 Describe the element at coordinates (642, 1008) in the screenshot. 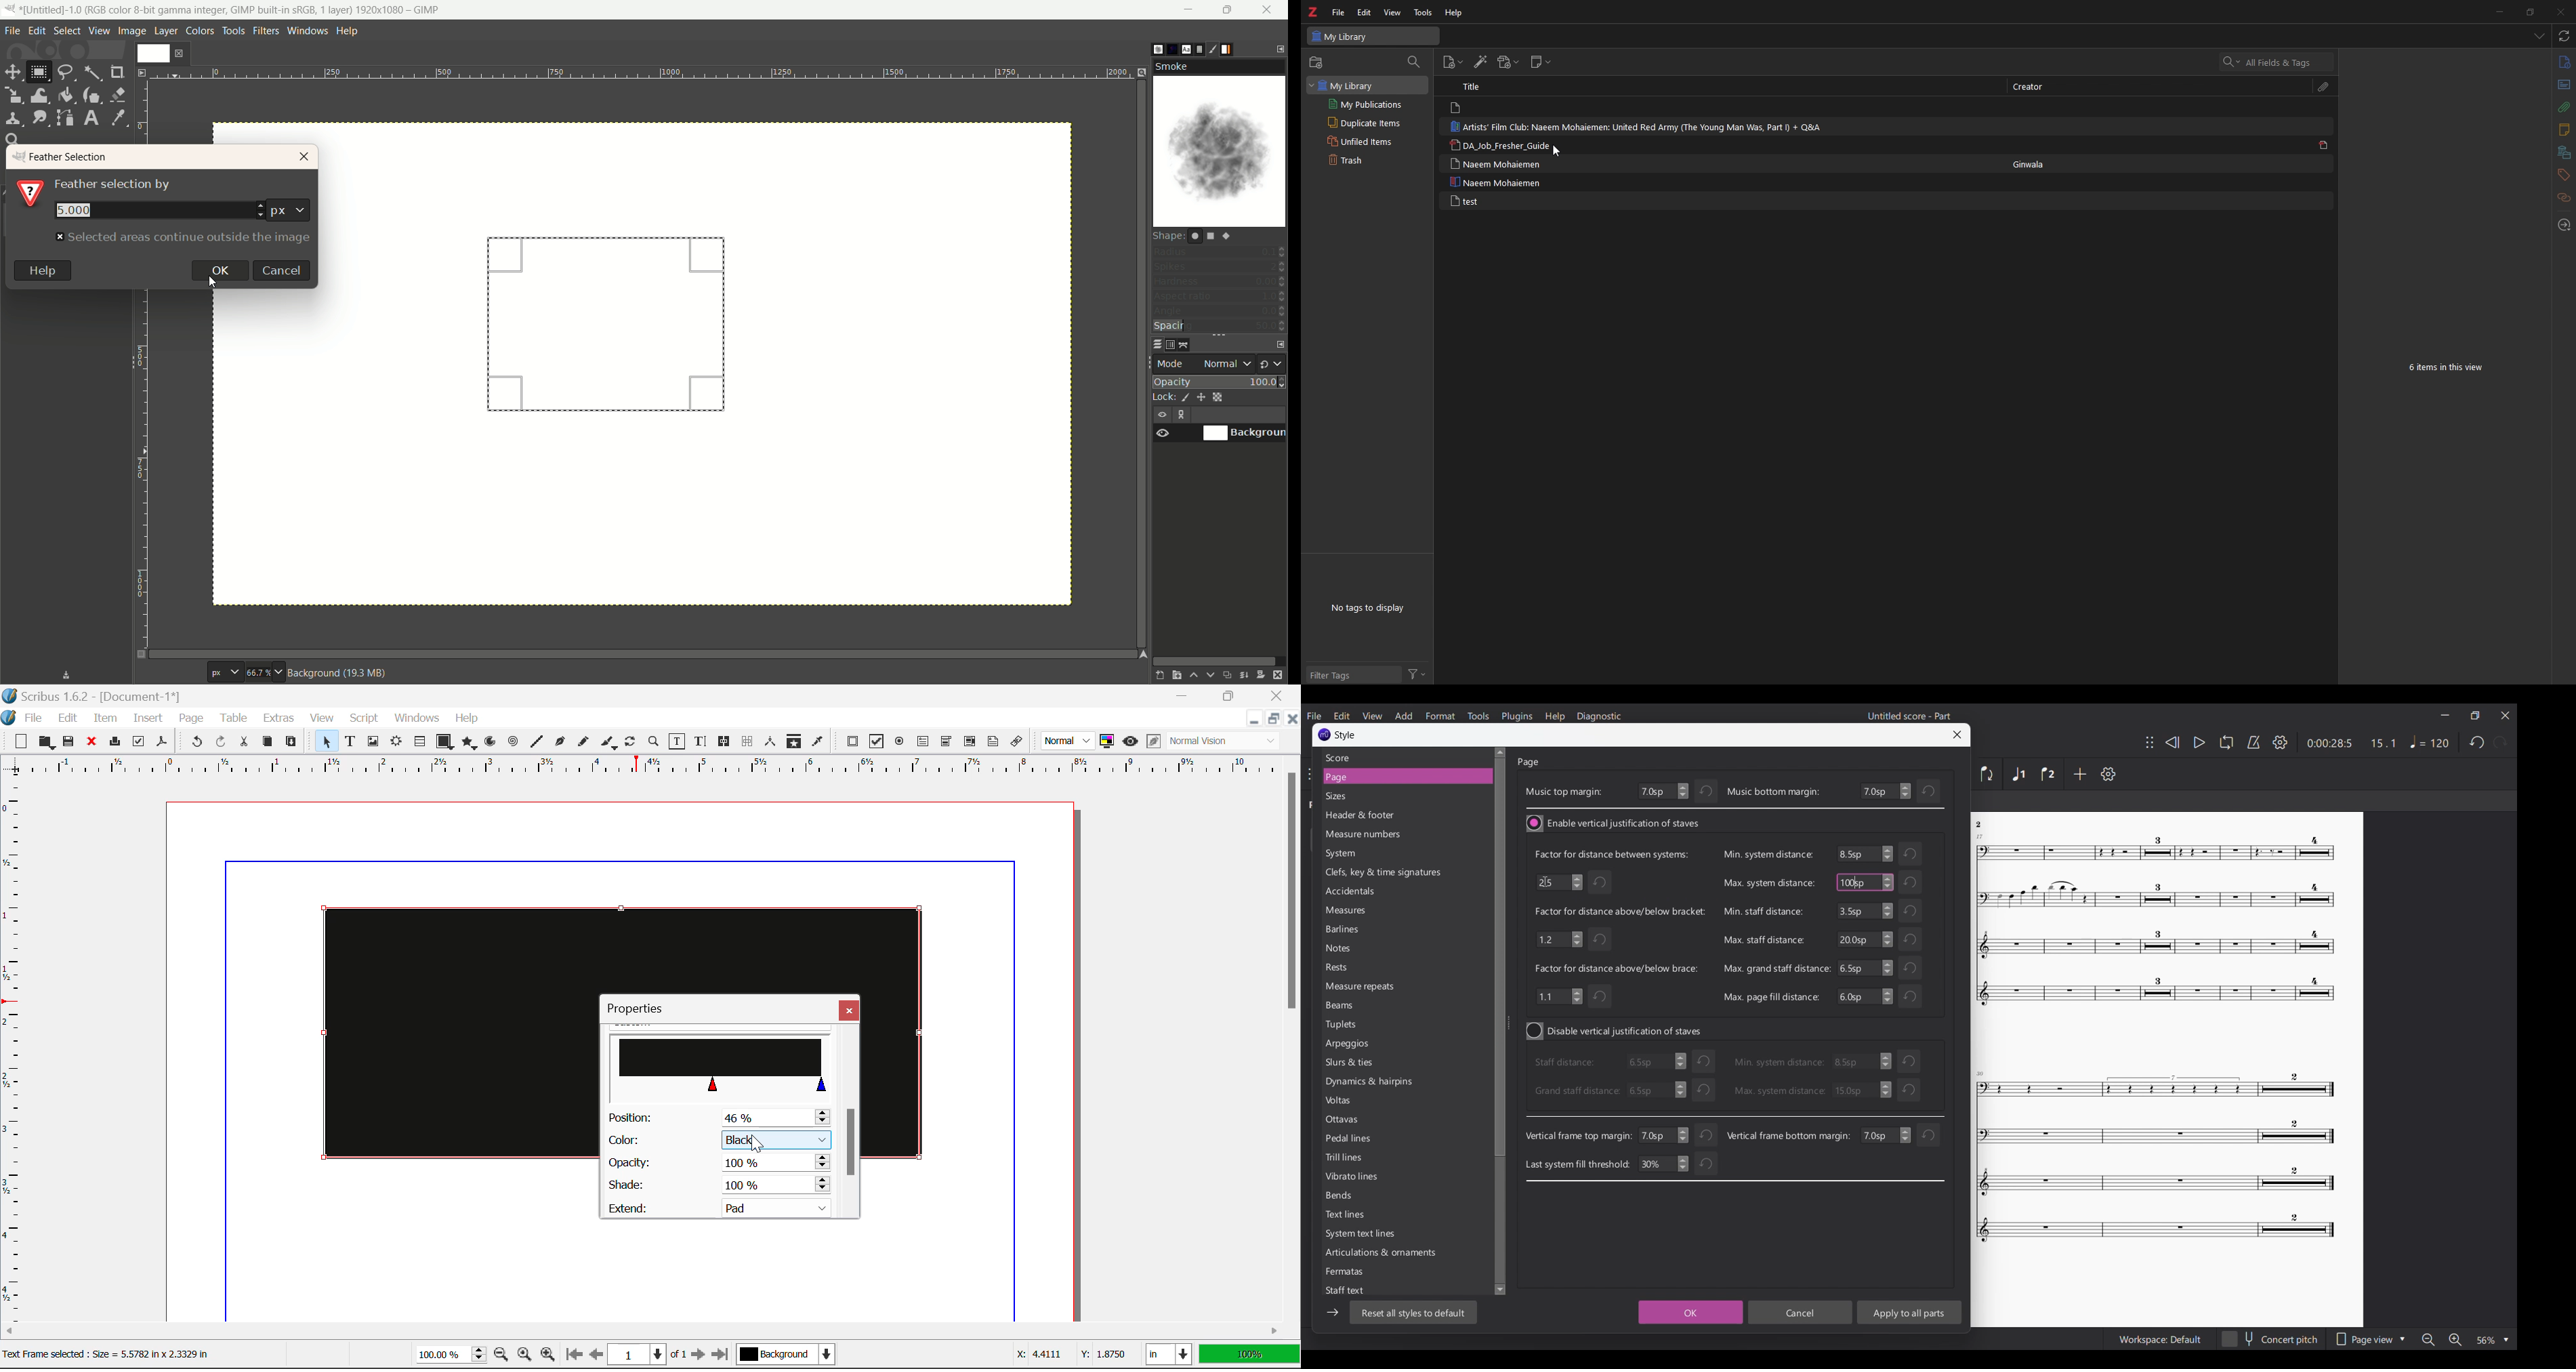

I see `Properties` at that location.